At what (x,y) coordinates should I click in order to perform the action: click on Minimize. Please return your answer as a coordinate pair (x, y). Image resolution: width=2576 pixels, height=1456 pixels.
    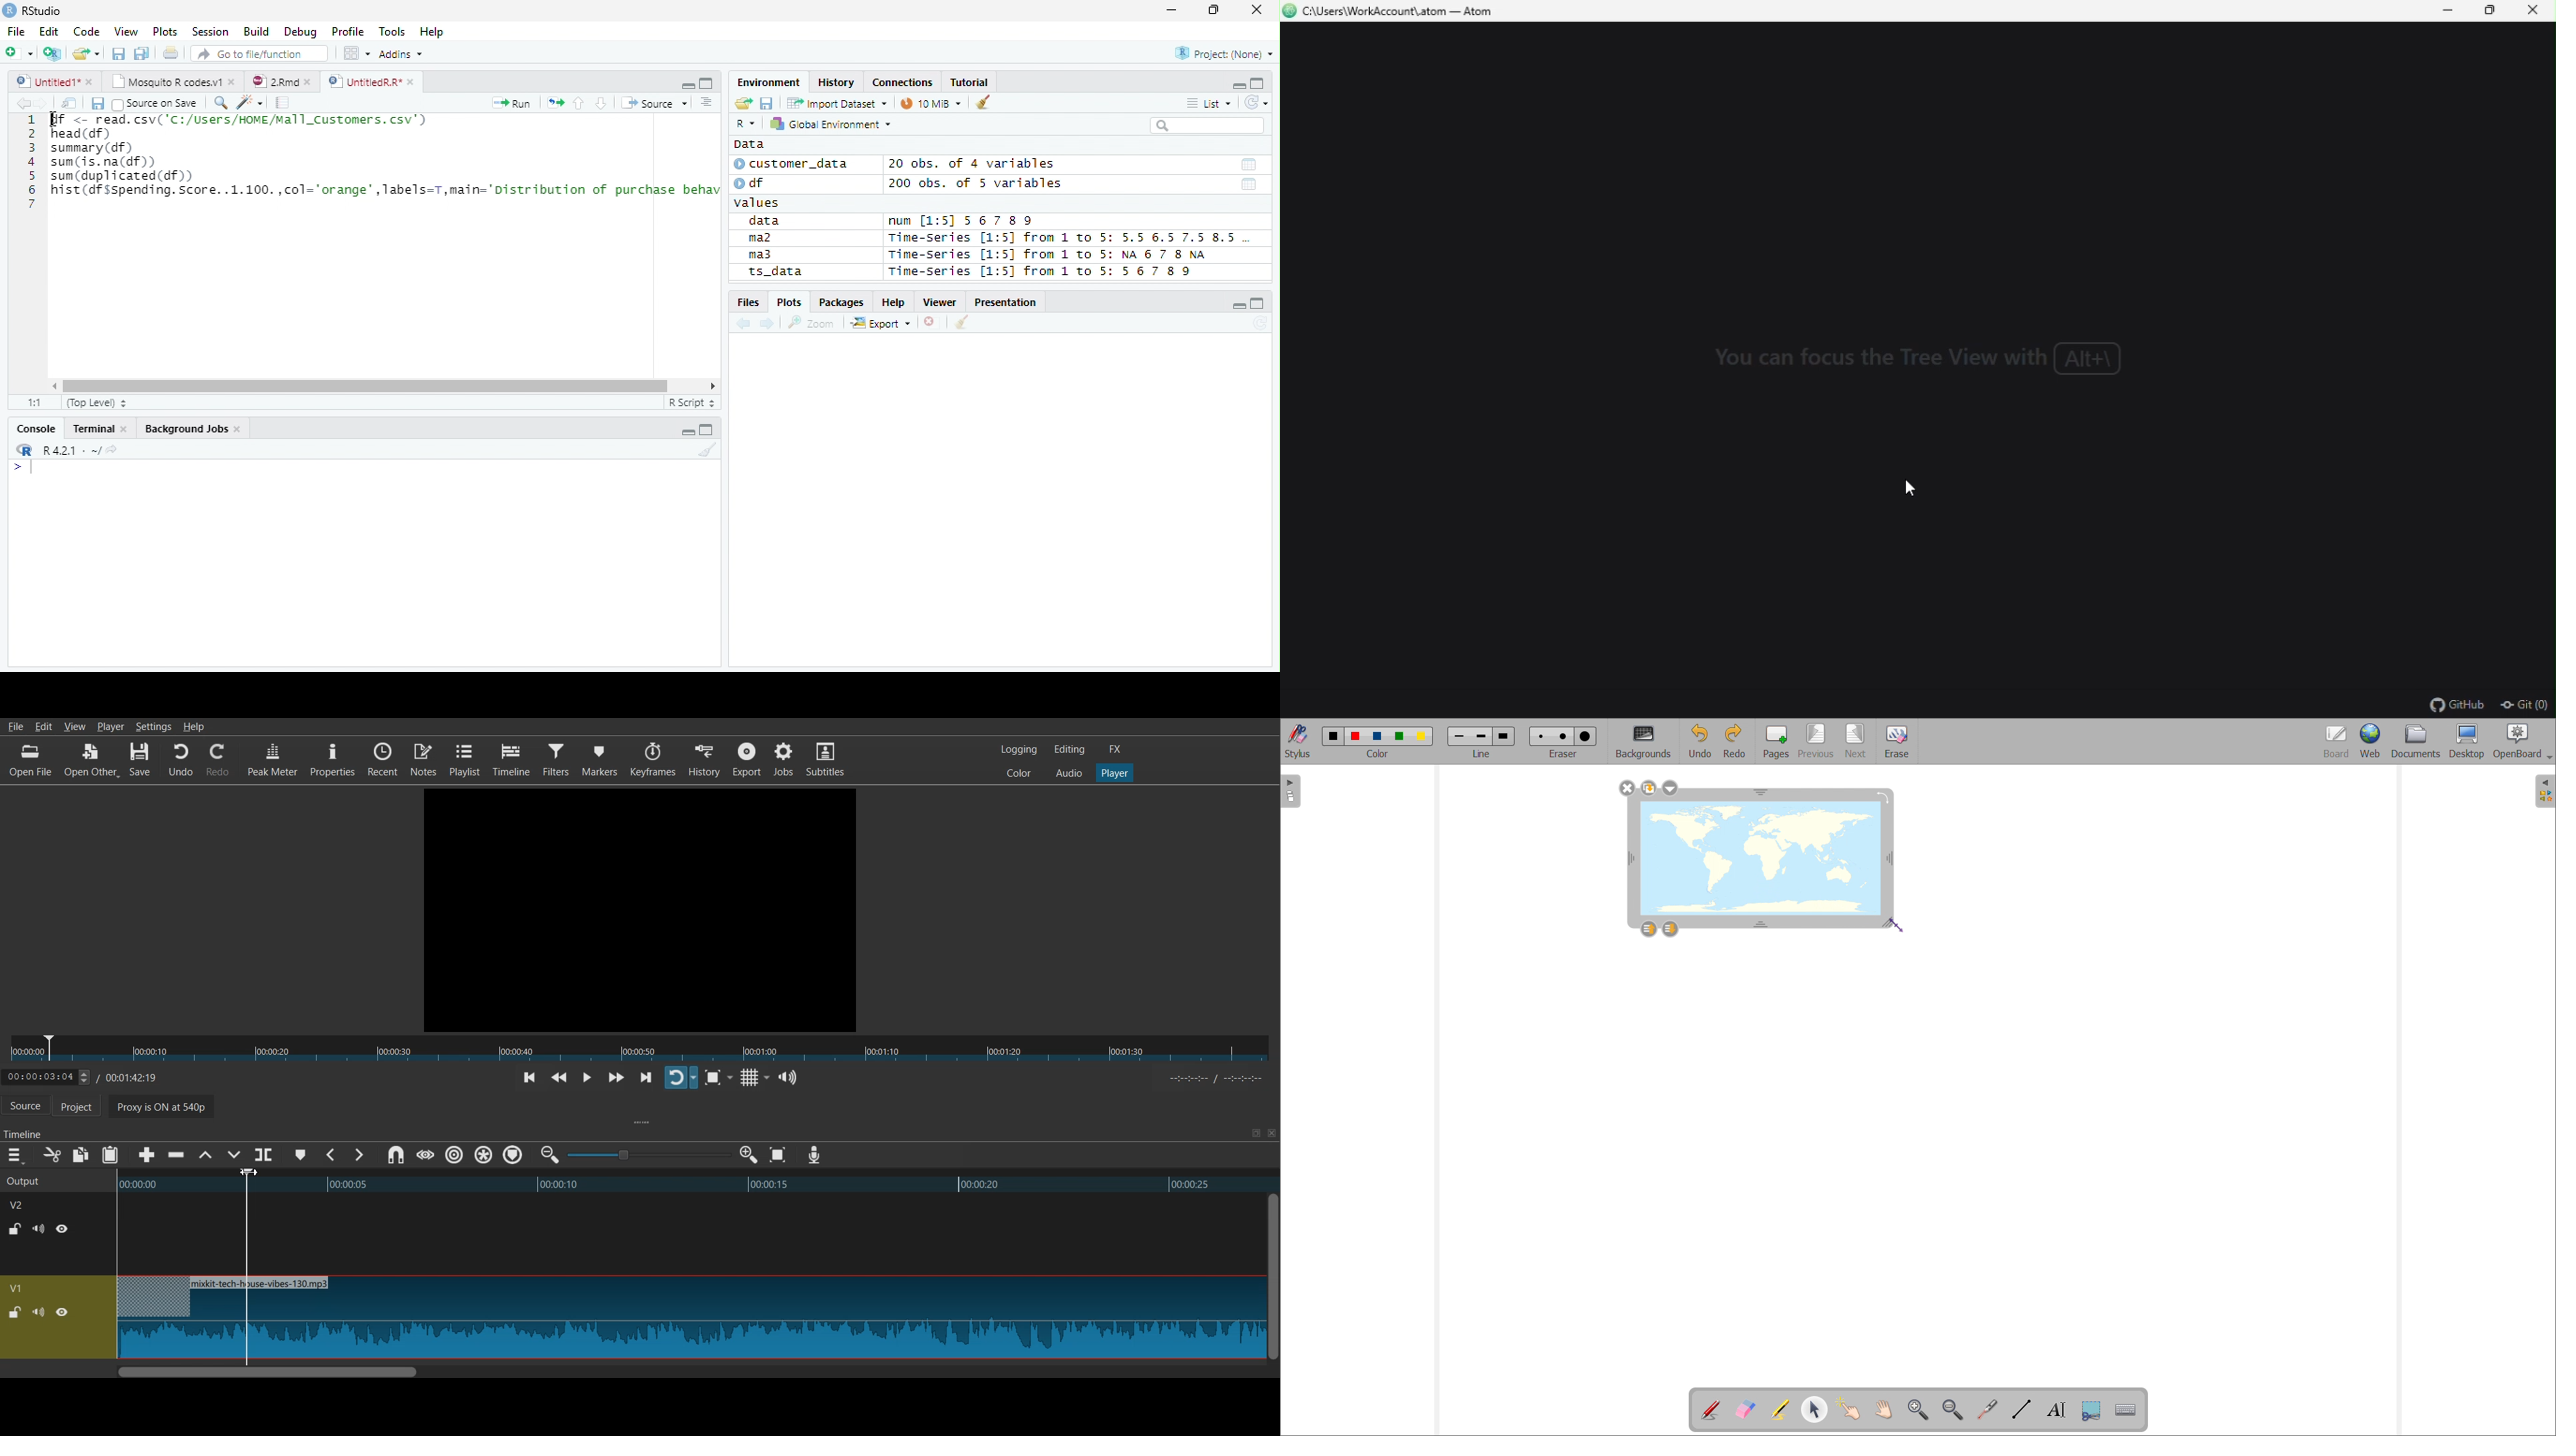
    Looking at the image, I should click on (1170, 12).